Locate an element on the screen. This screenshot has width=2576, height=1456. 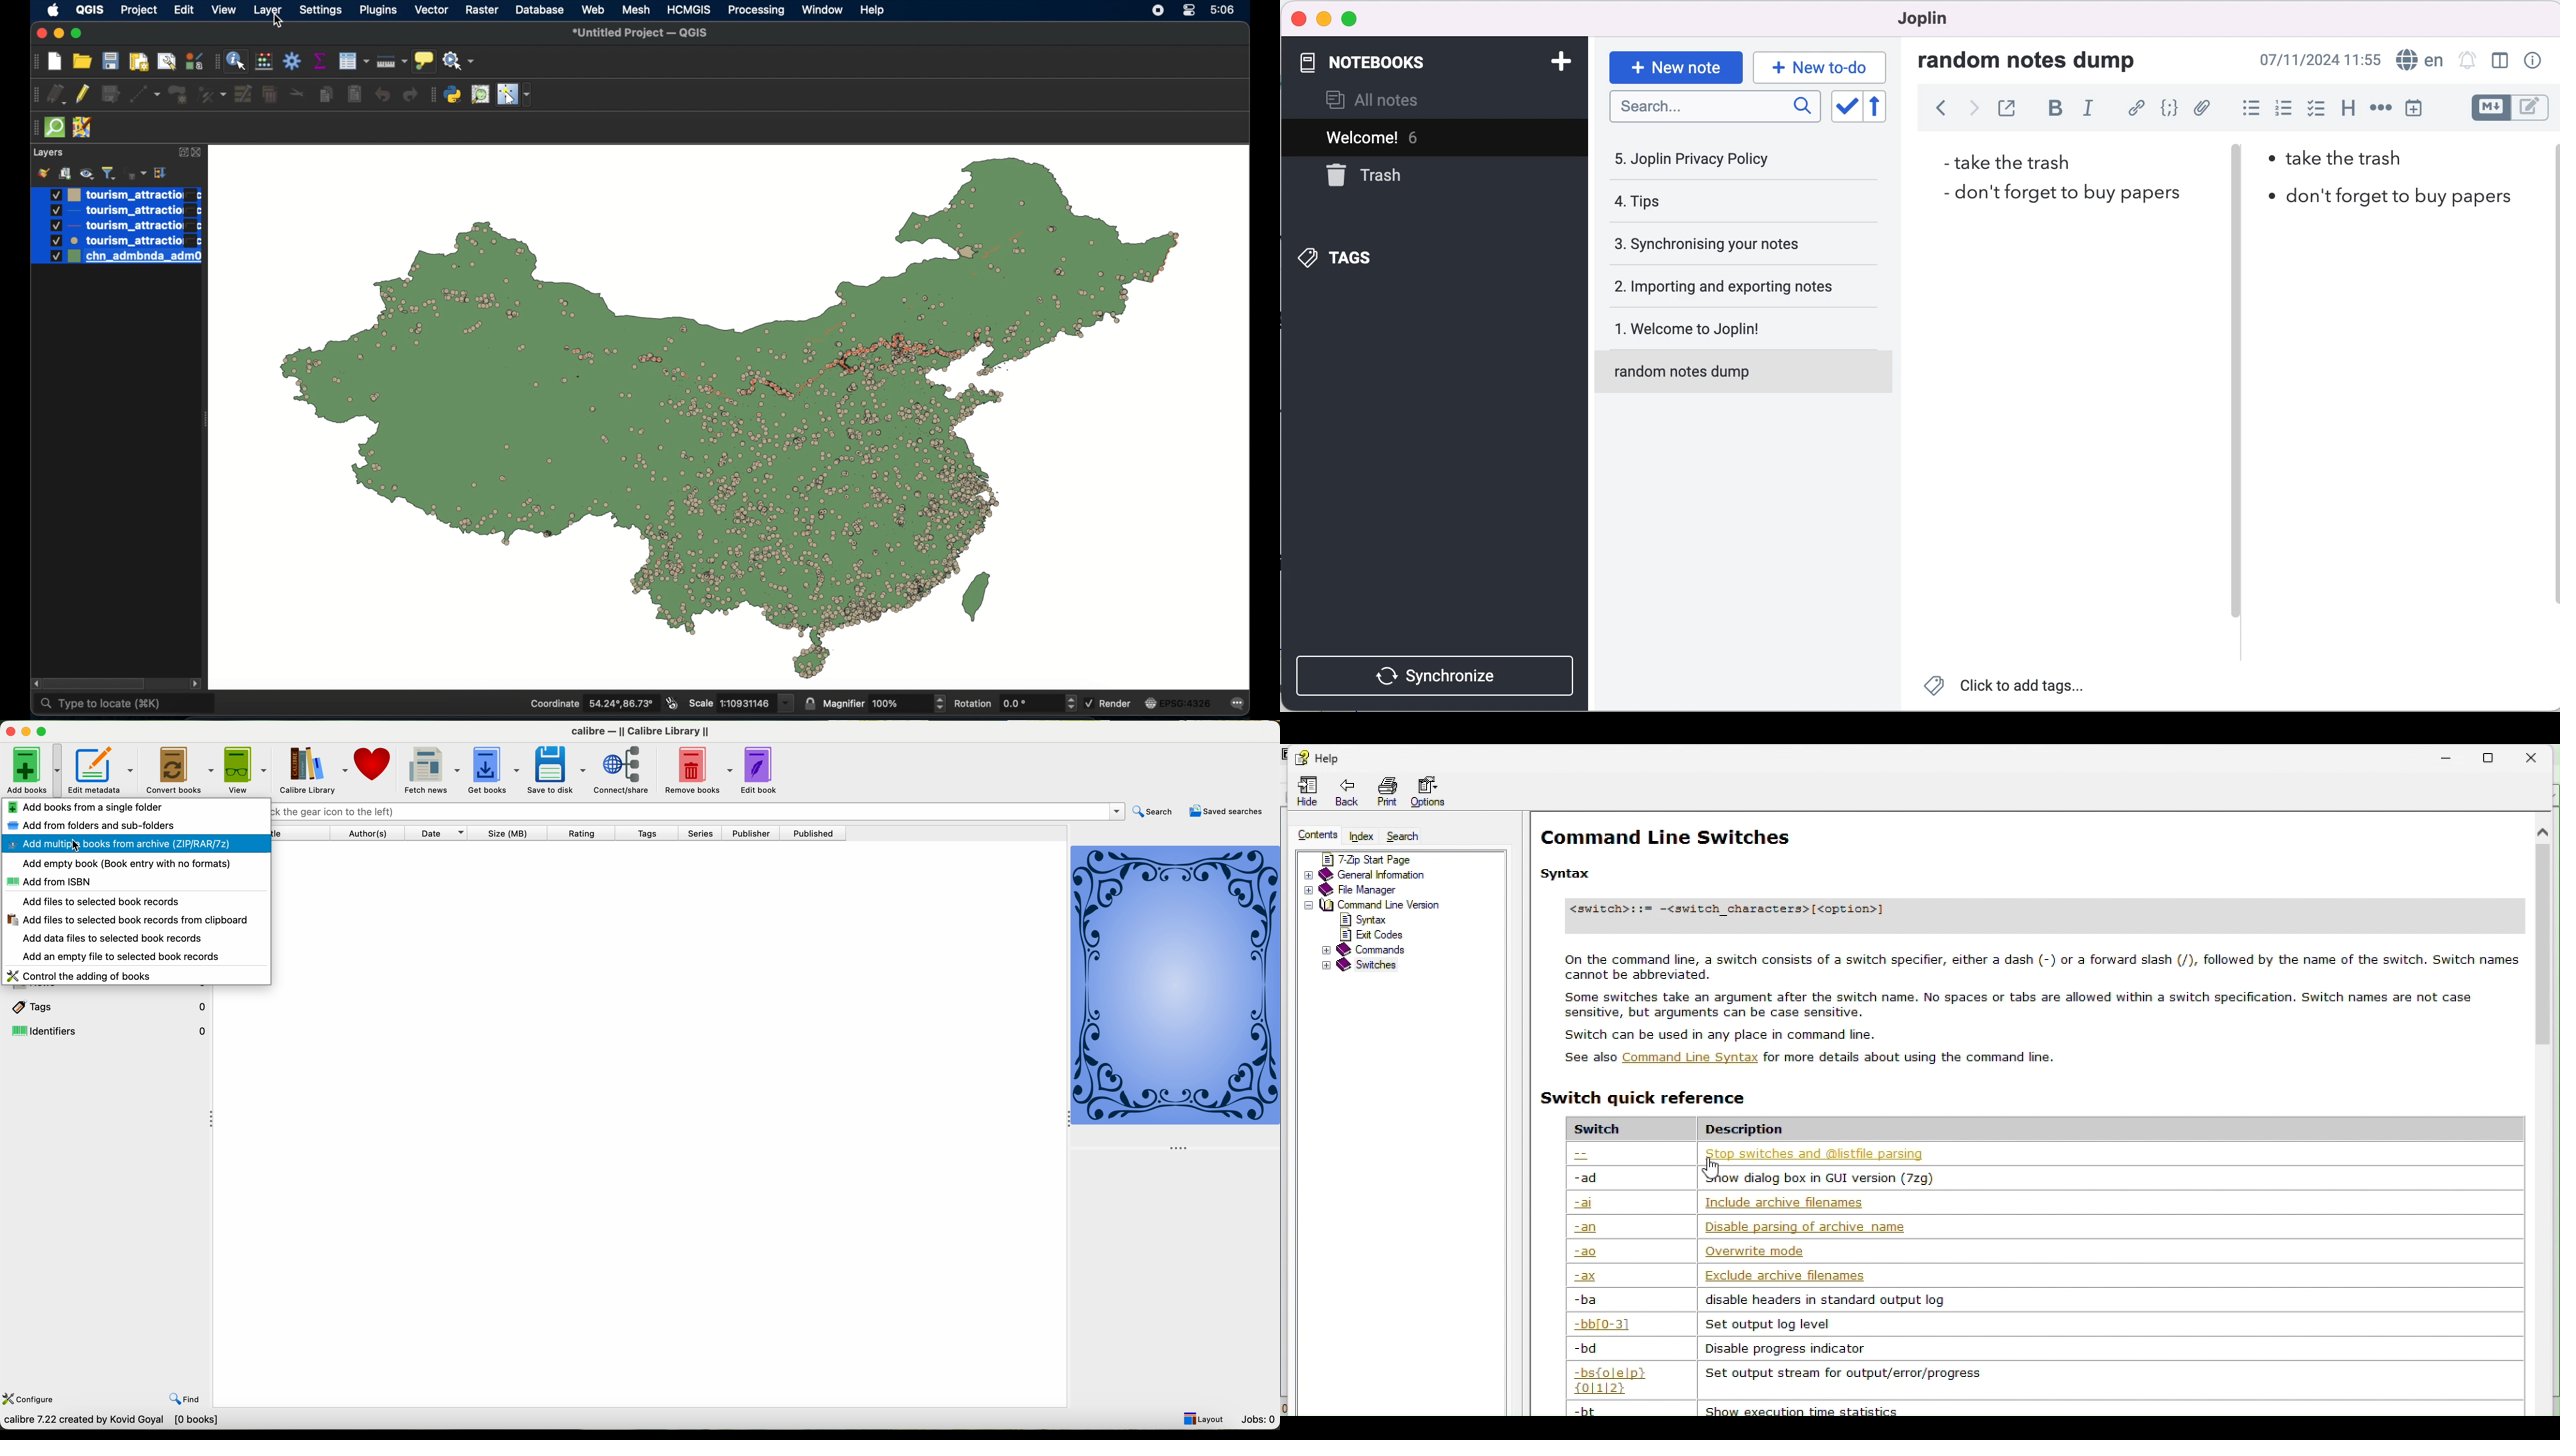
untitled project - QGIS is located at coordinates (641, 33).